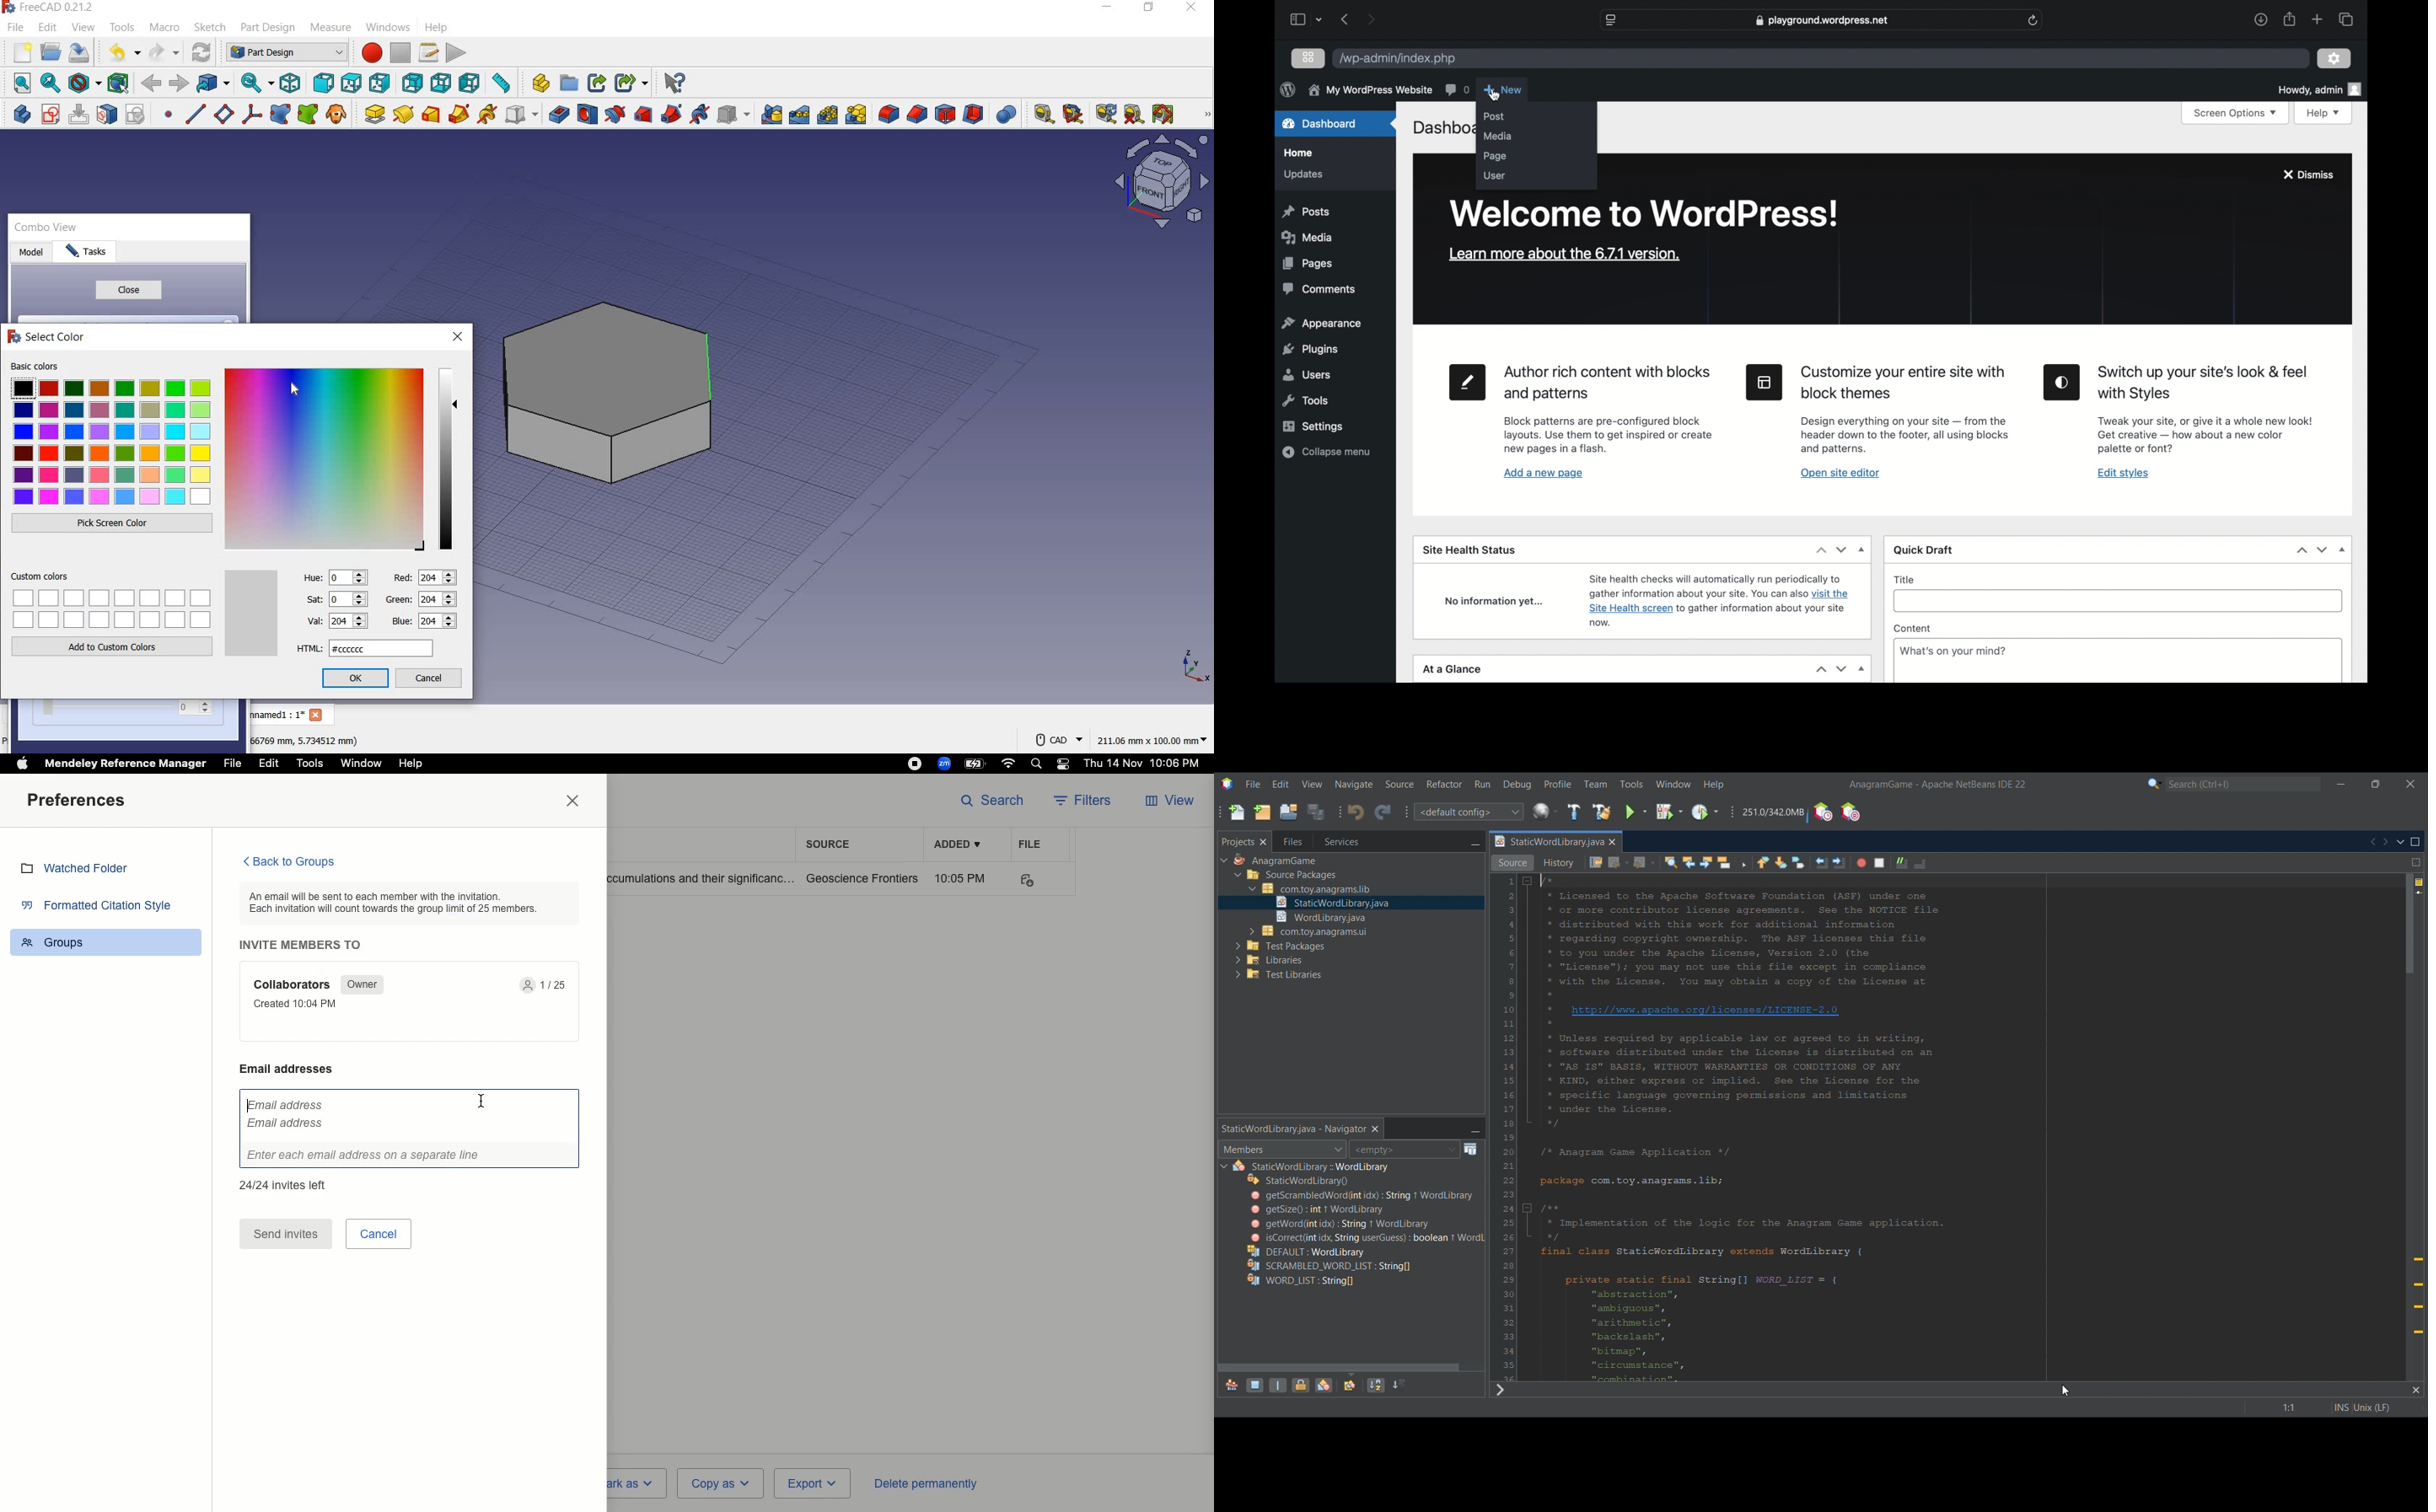 The width and height of the screenshot is (2436, 1512). What do you see at coordinates (2419, 882) in the screenshot?
I see `4 warnings` at bounding box center [2419, 882].